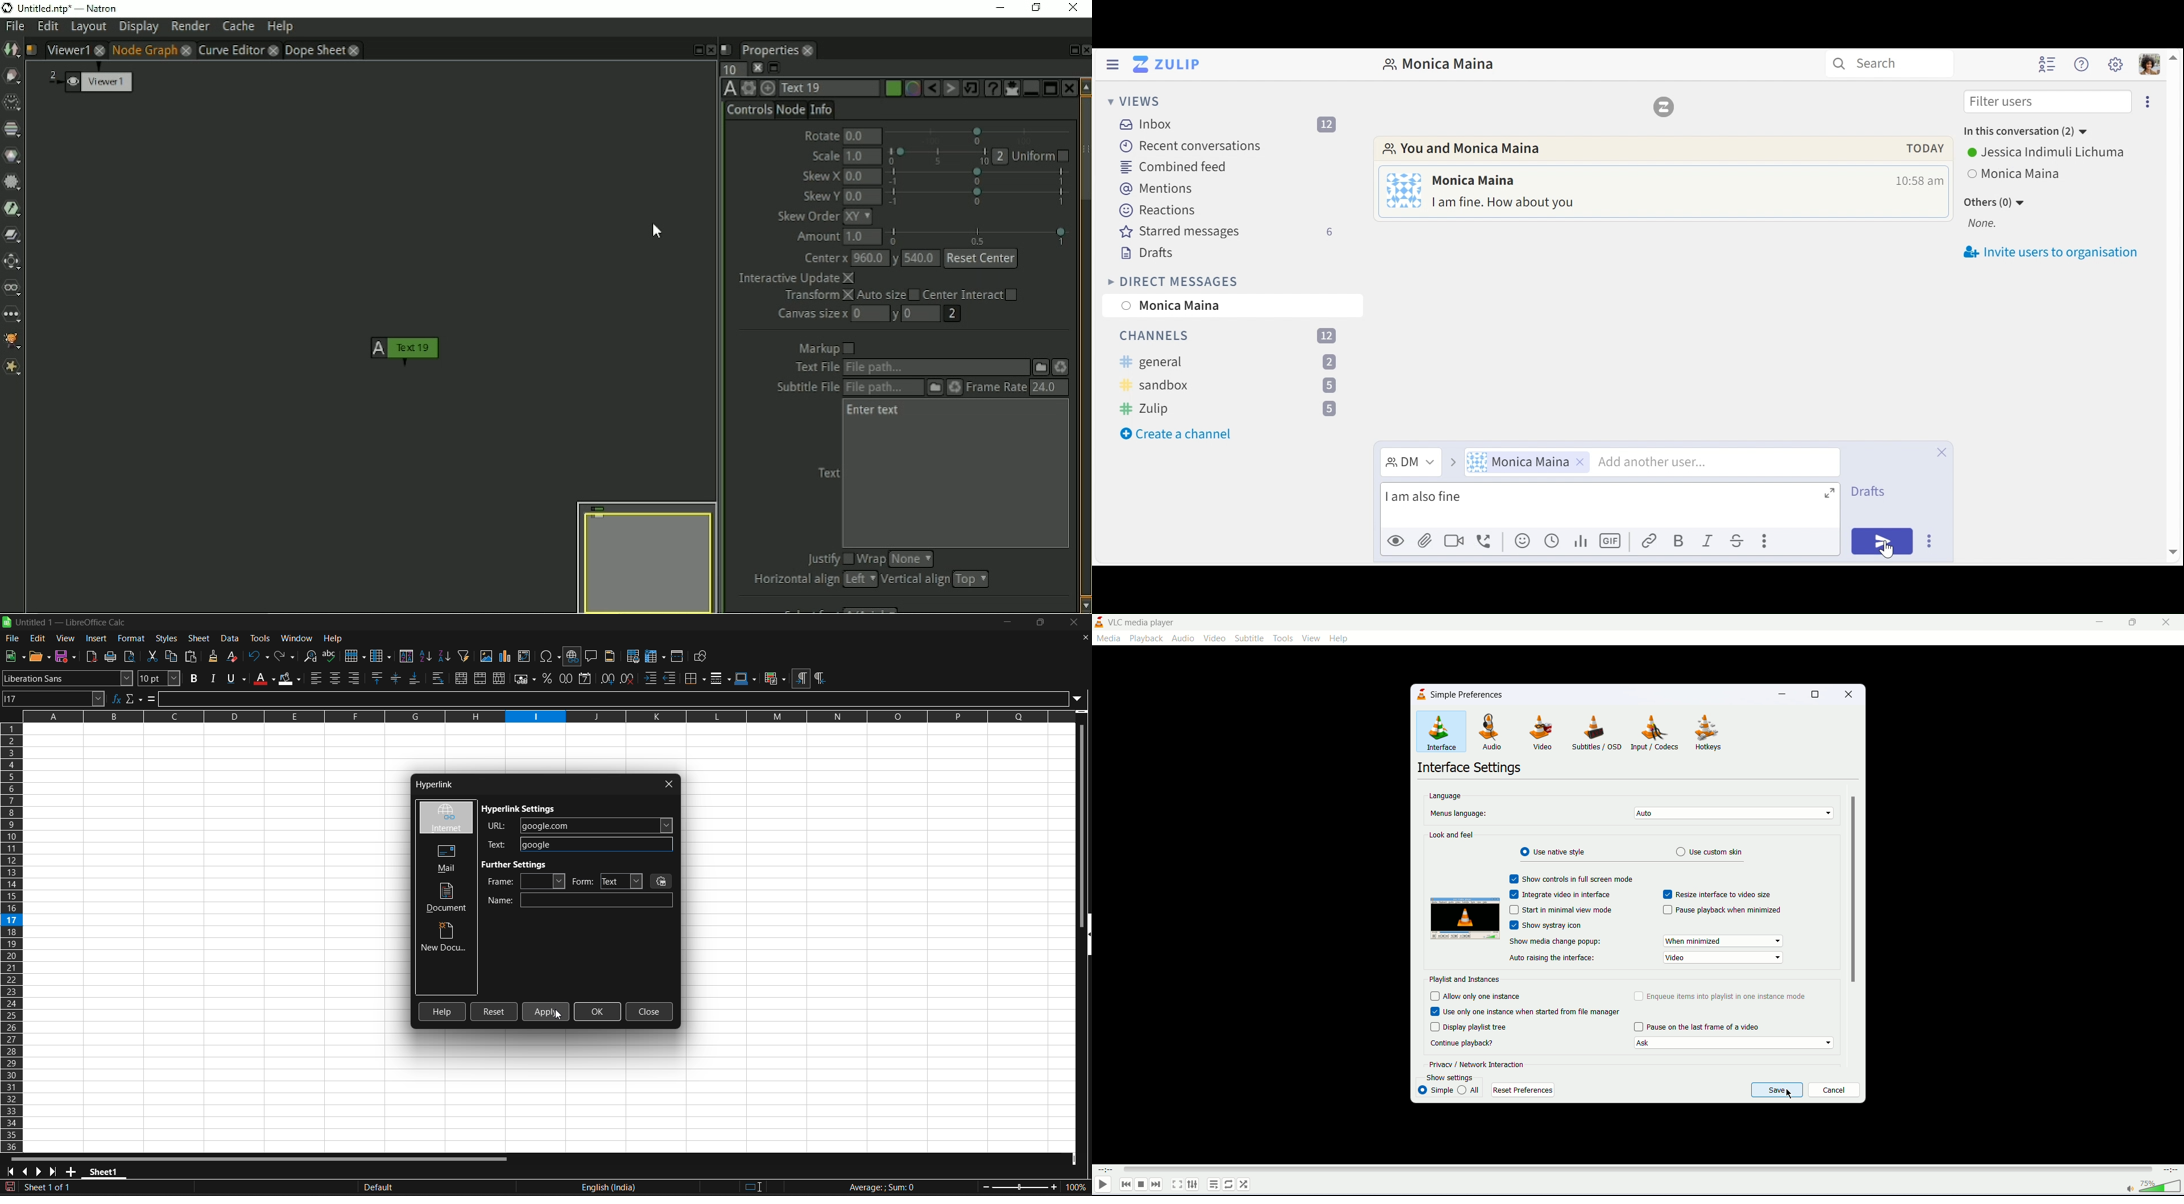  Describe the element at coordinates (541, 720) in the screenshot. I see `rows` at that location.